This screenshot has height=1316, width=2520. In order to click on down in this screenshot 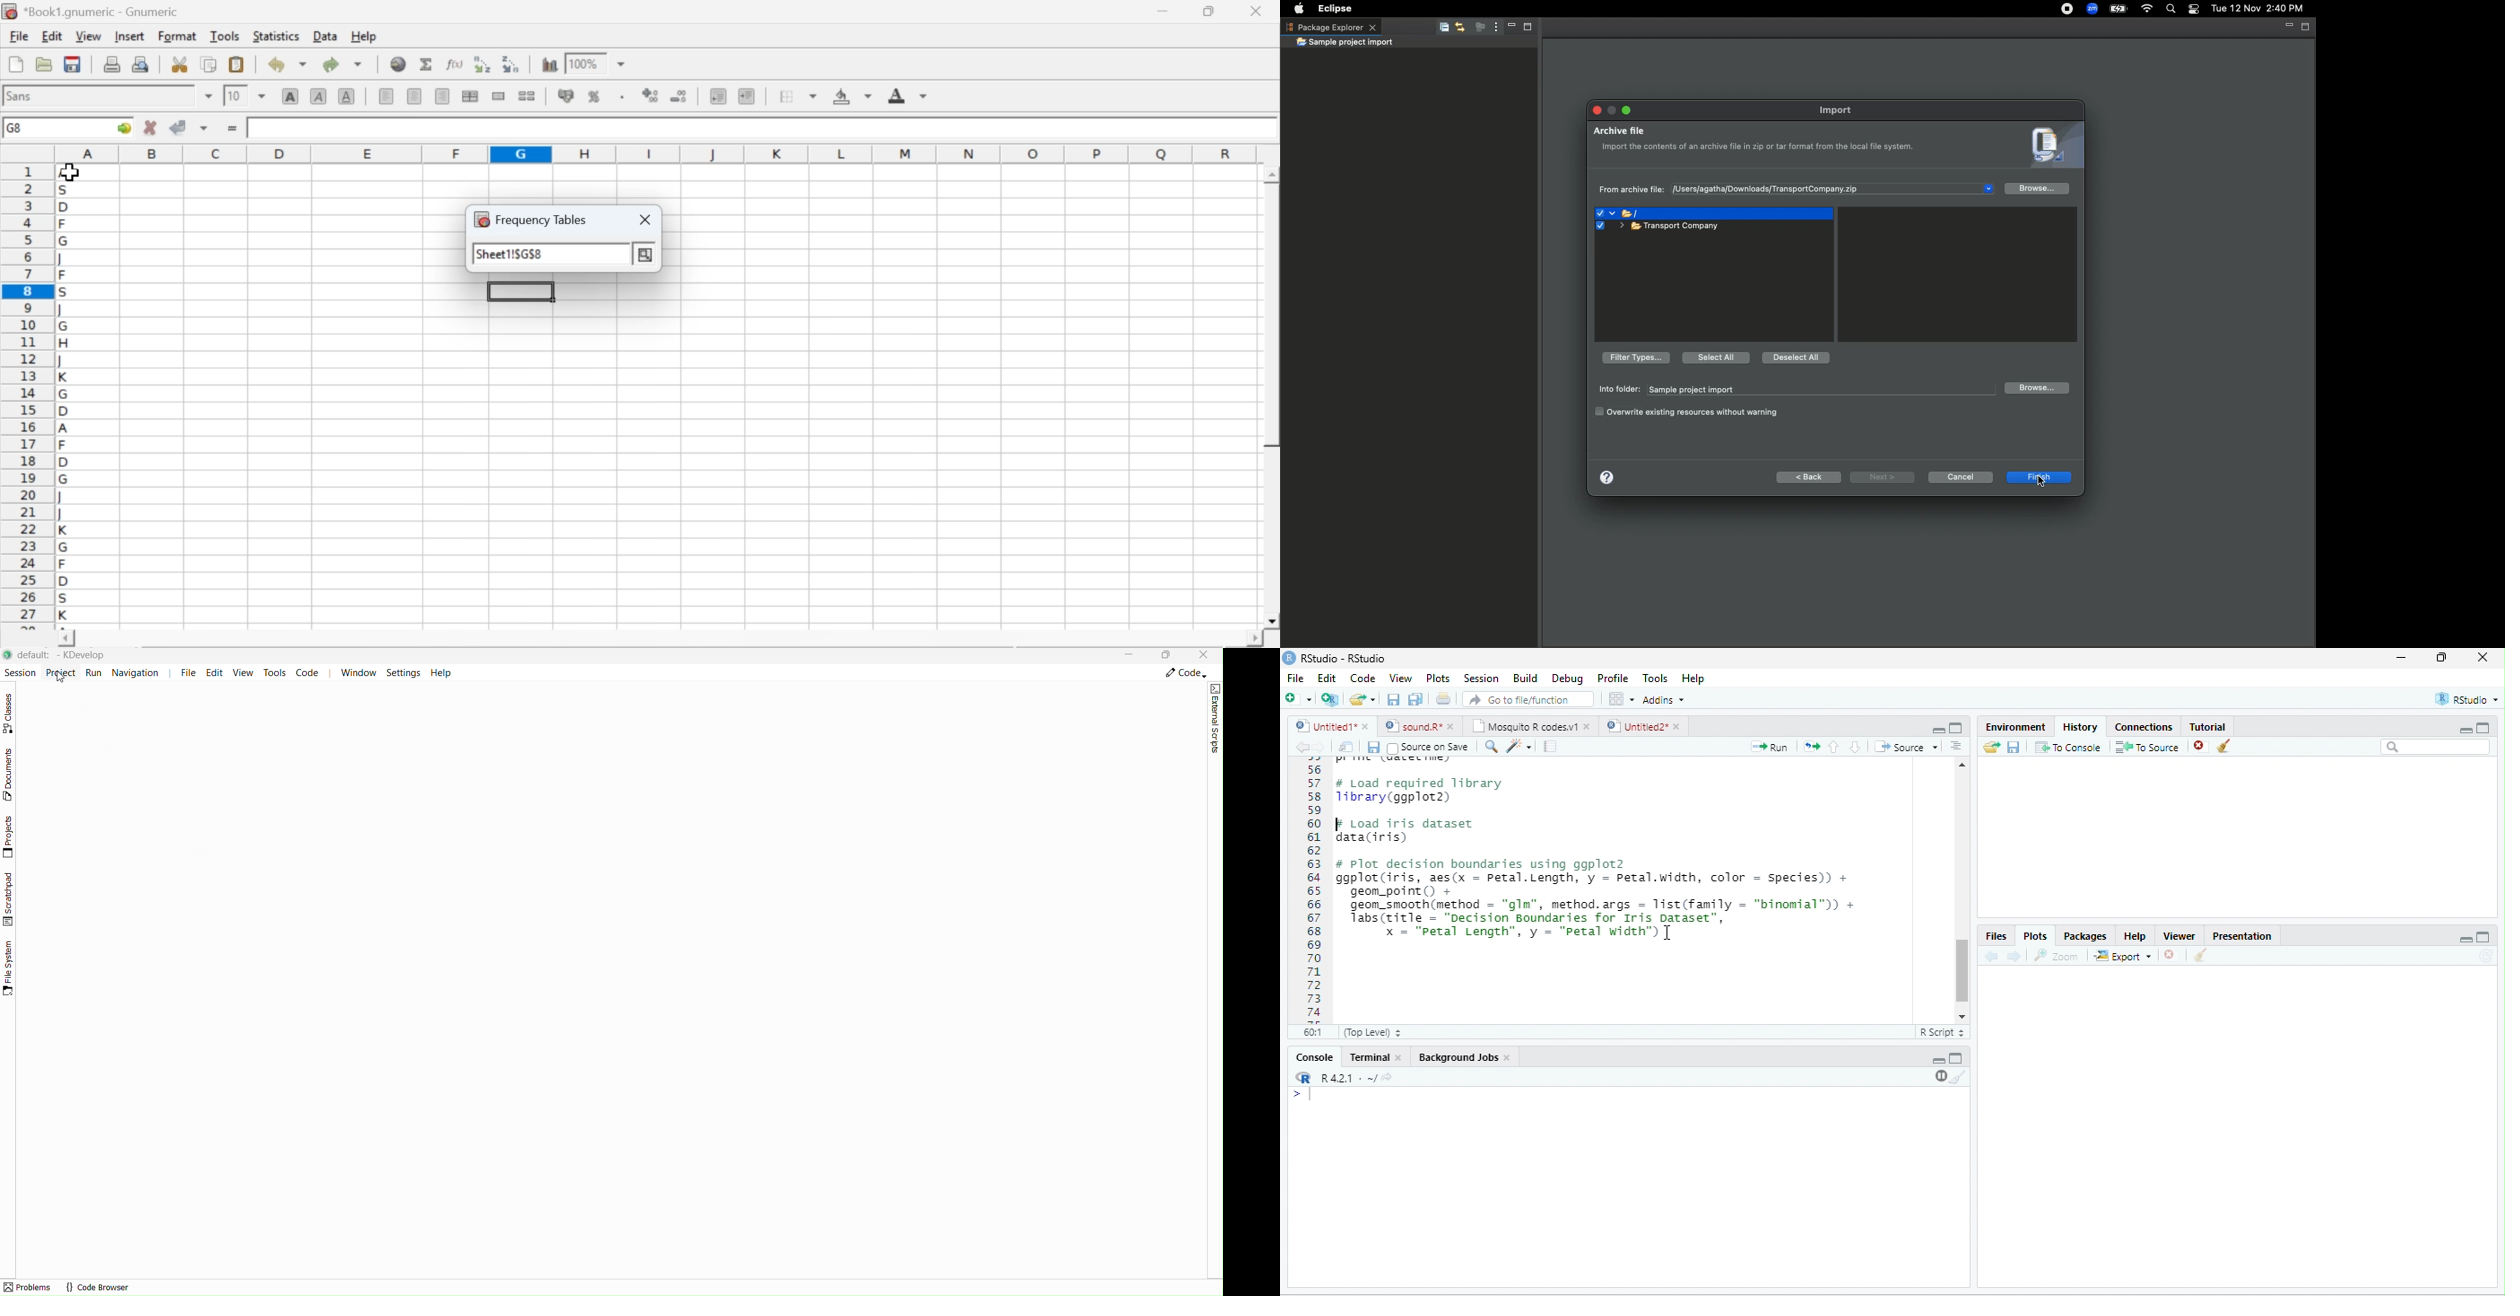, I will do `click(1855, 747)`.